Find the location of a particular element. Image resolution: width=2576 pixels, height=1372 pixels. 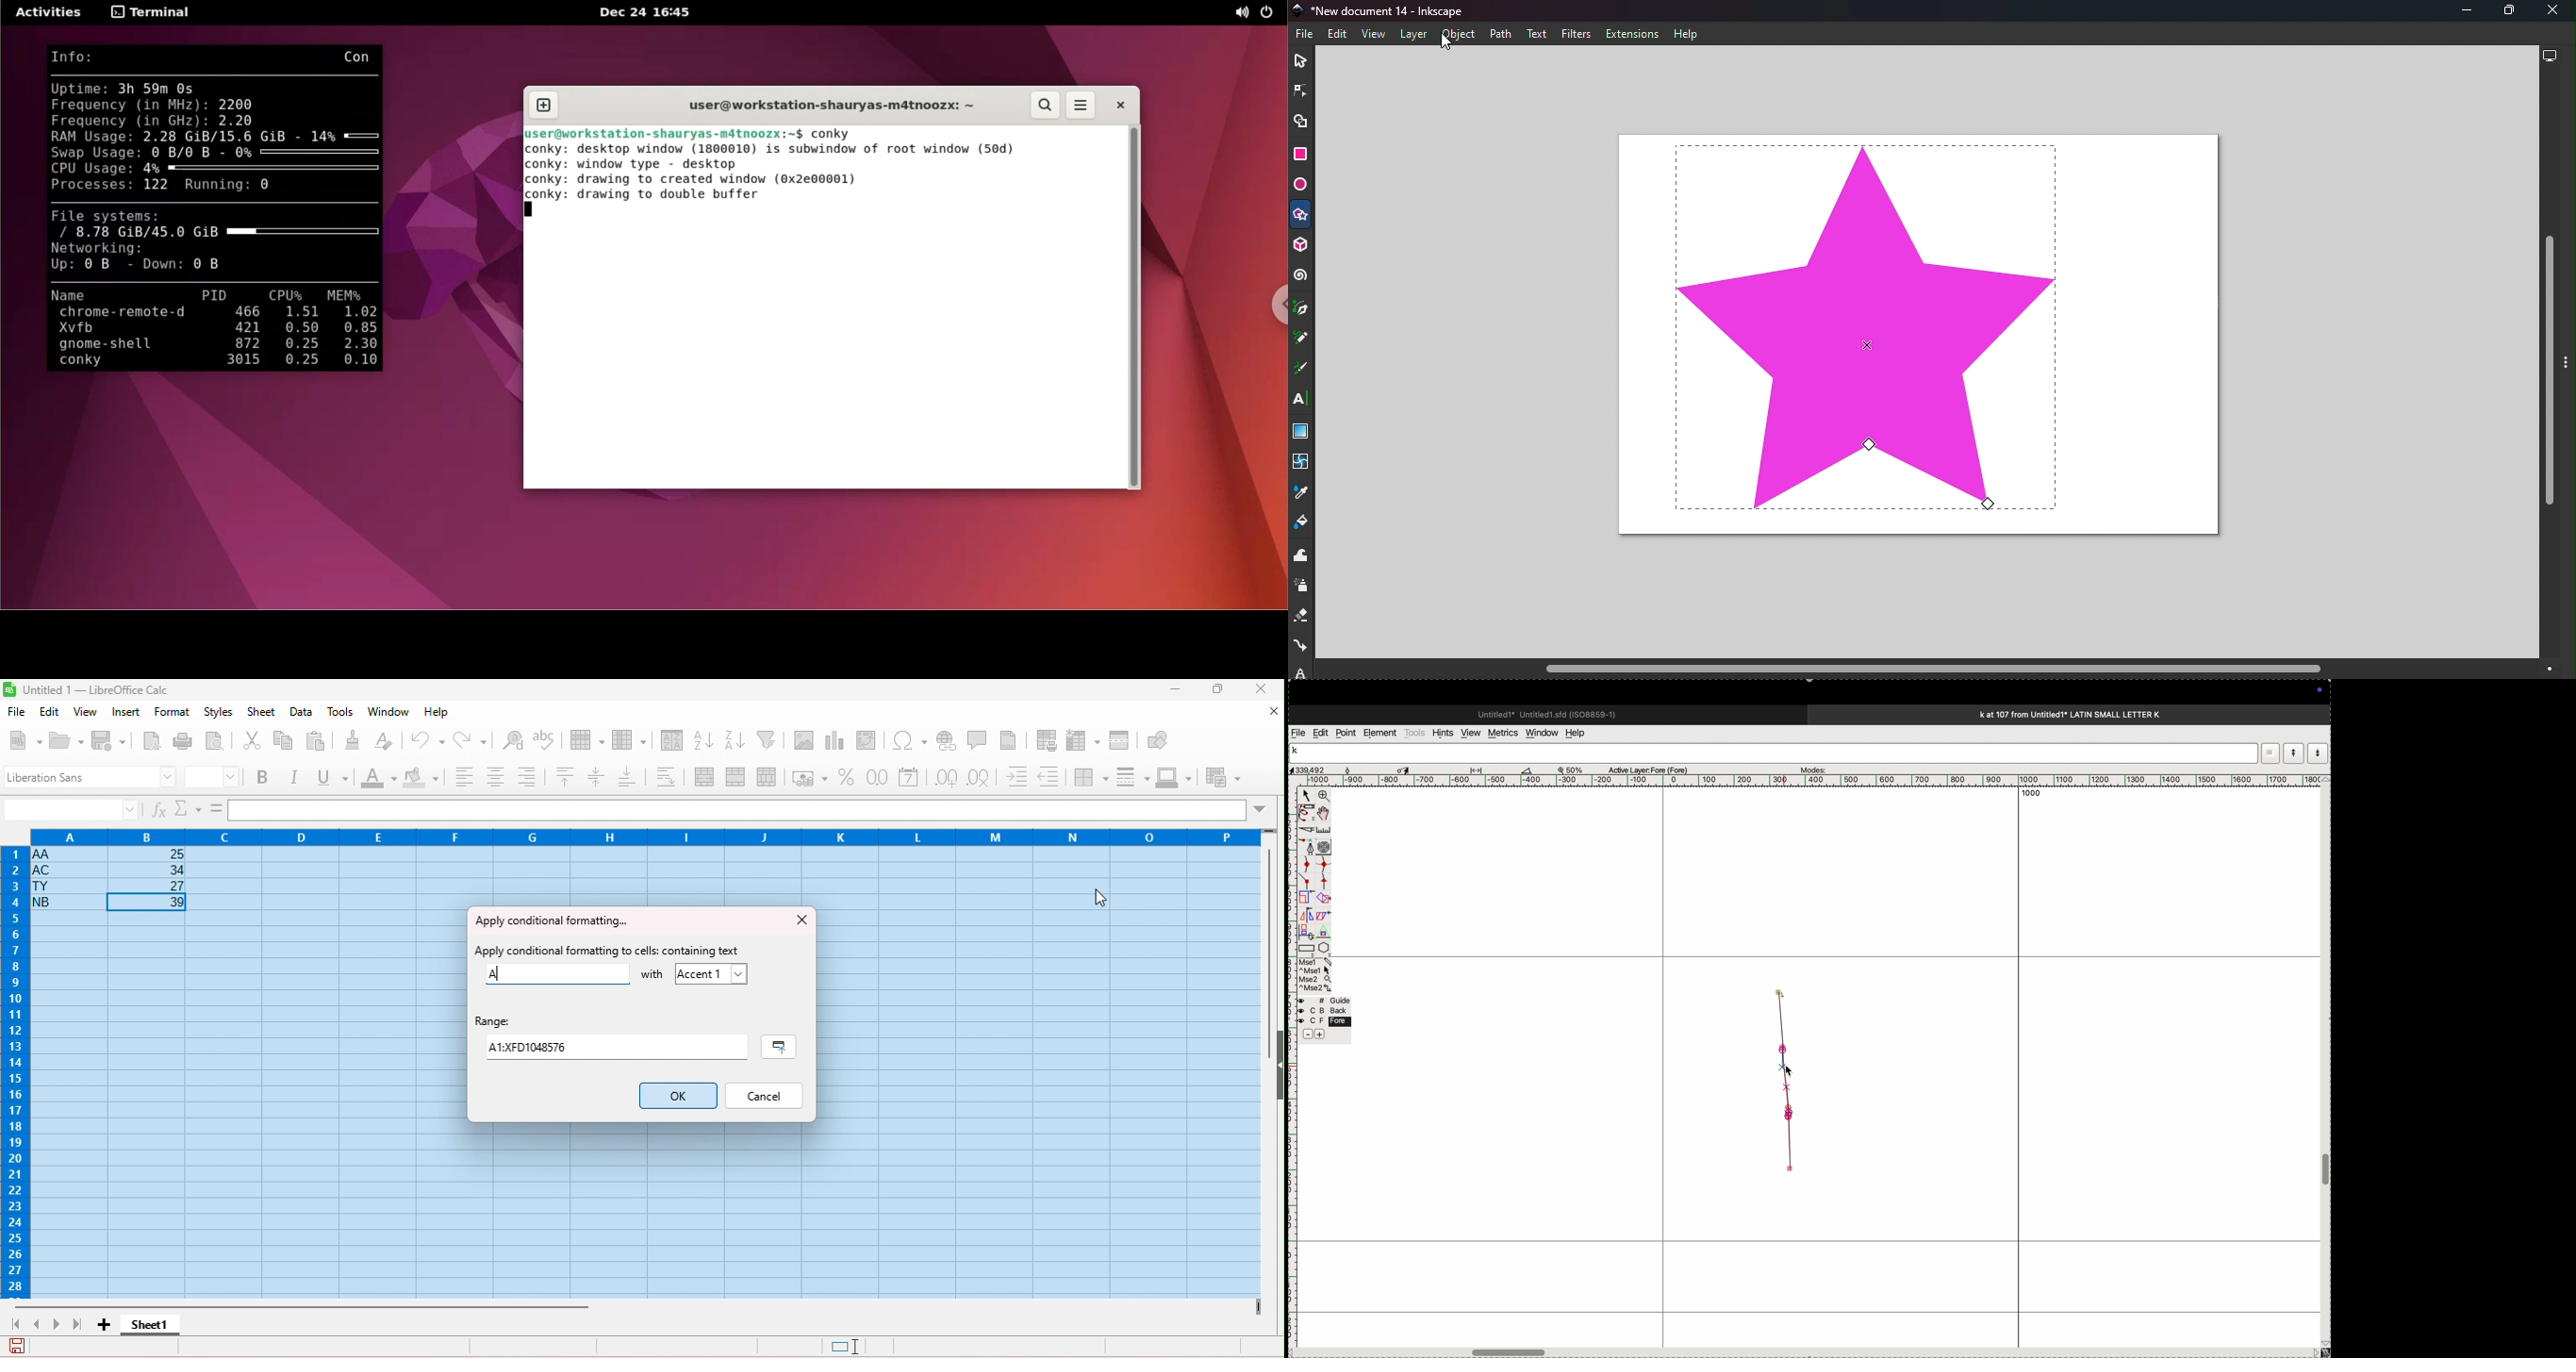

with is located at coordinates (653, 973).